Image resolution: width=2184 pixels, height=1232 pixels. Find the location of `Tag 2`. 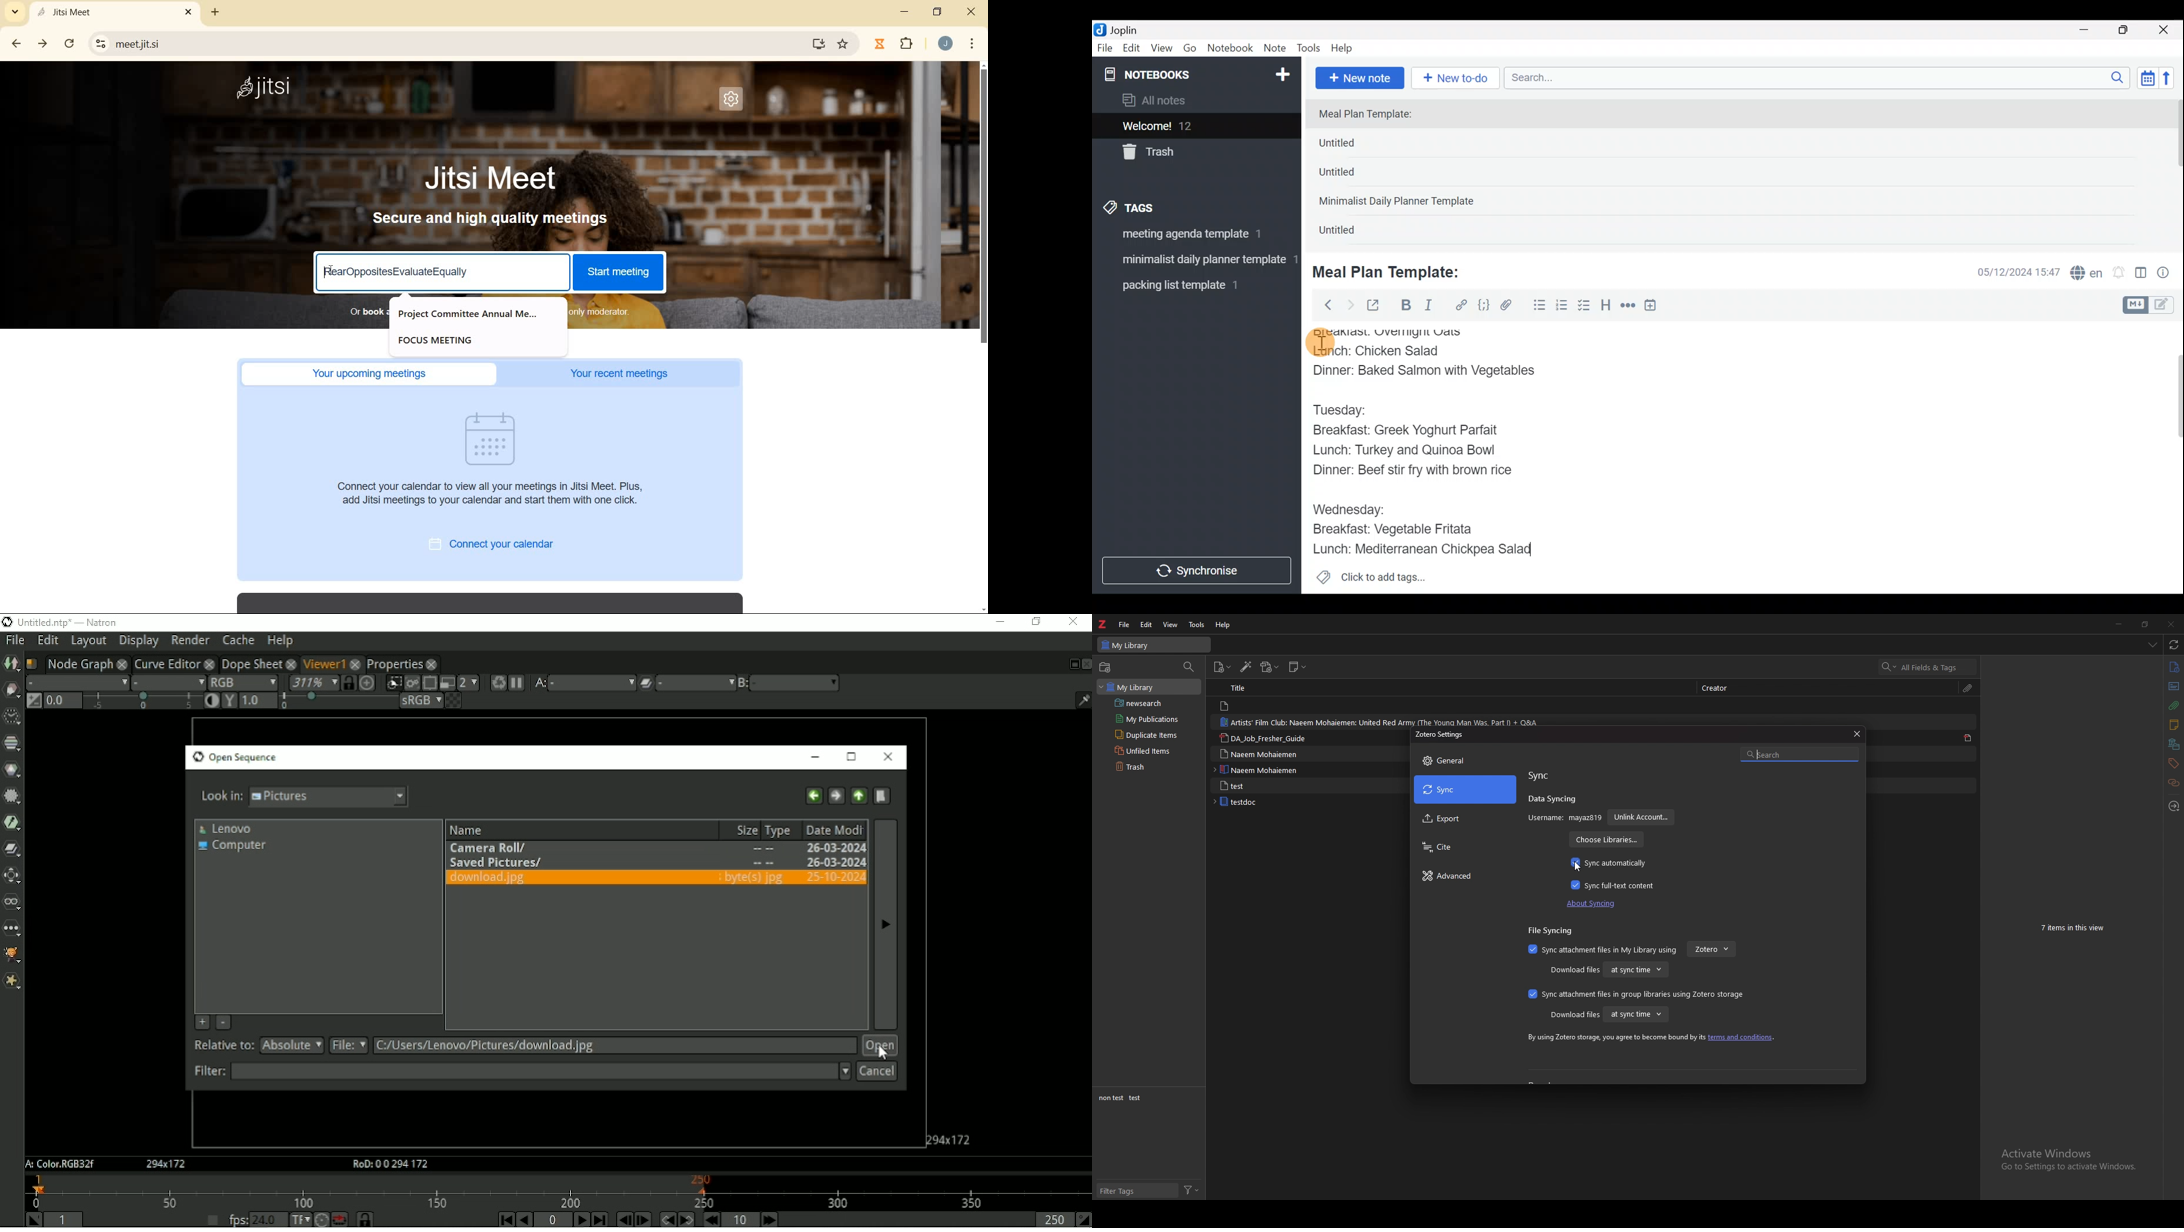

Tag 2 is located at coordinates (1196, 261).